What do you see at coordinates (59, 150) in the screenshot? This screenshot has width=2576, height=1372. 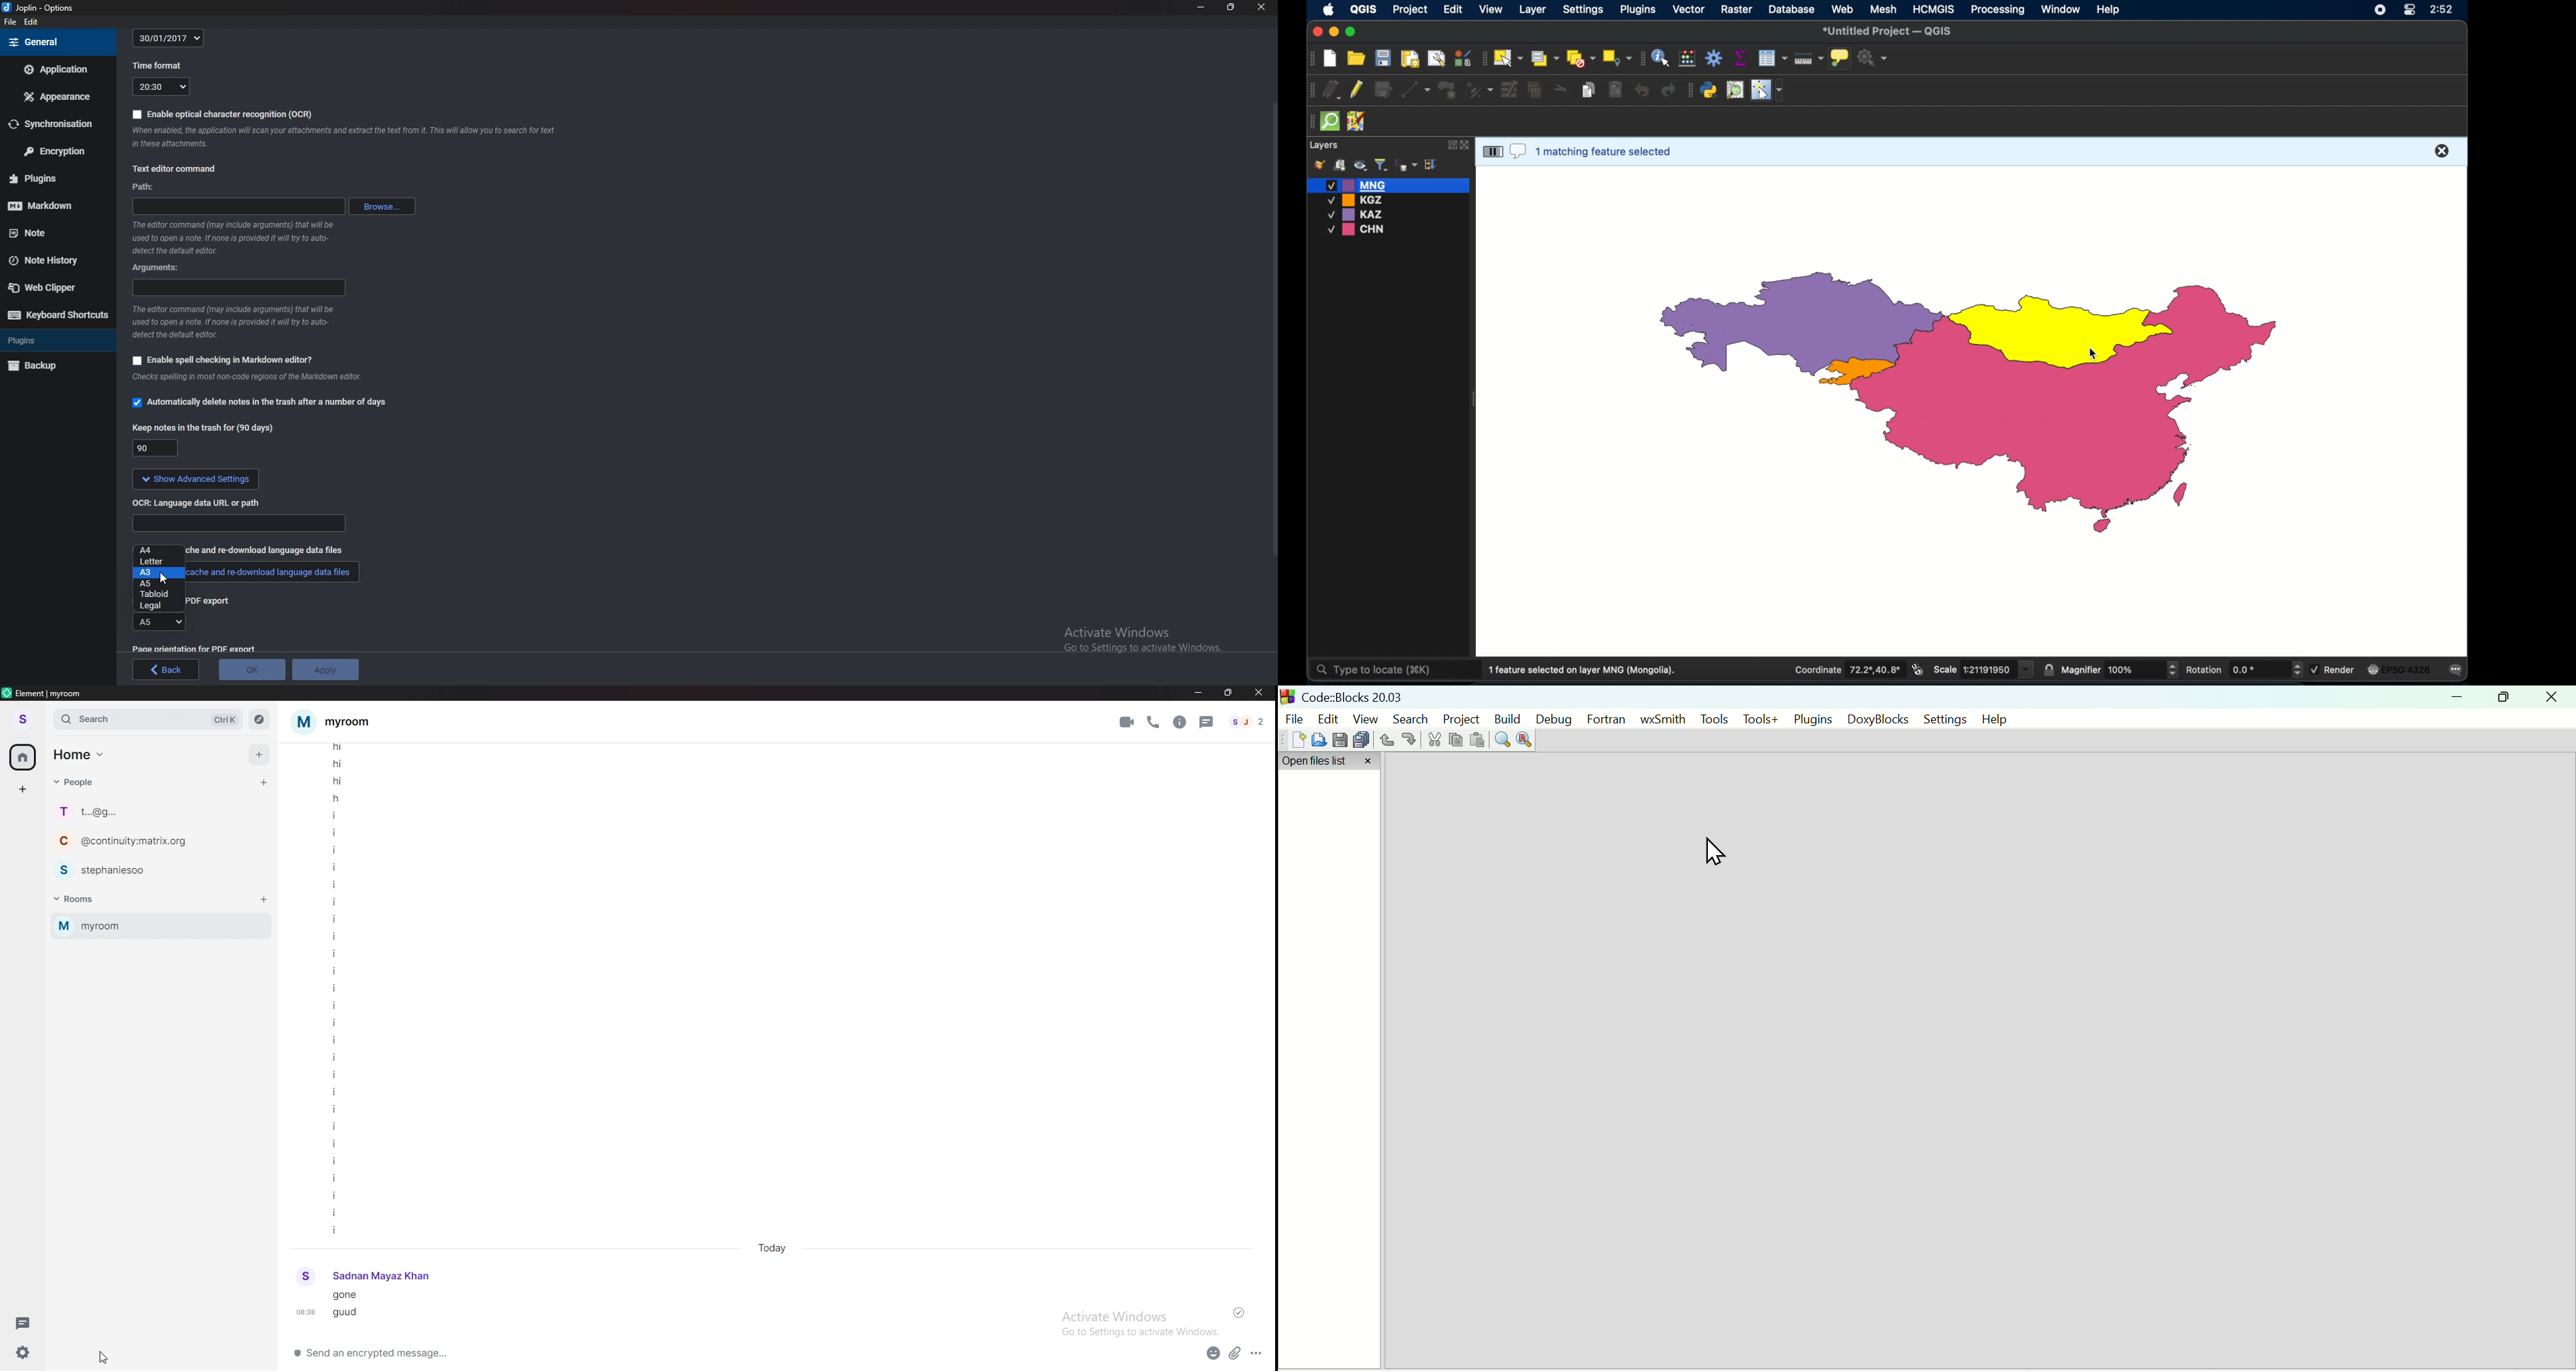 I see `Encryption` at bounding box center [59, 150].